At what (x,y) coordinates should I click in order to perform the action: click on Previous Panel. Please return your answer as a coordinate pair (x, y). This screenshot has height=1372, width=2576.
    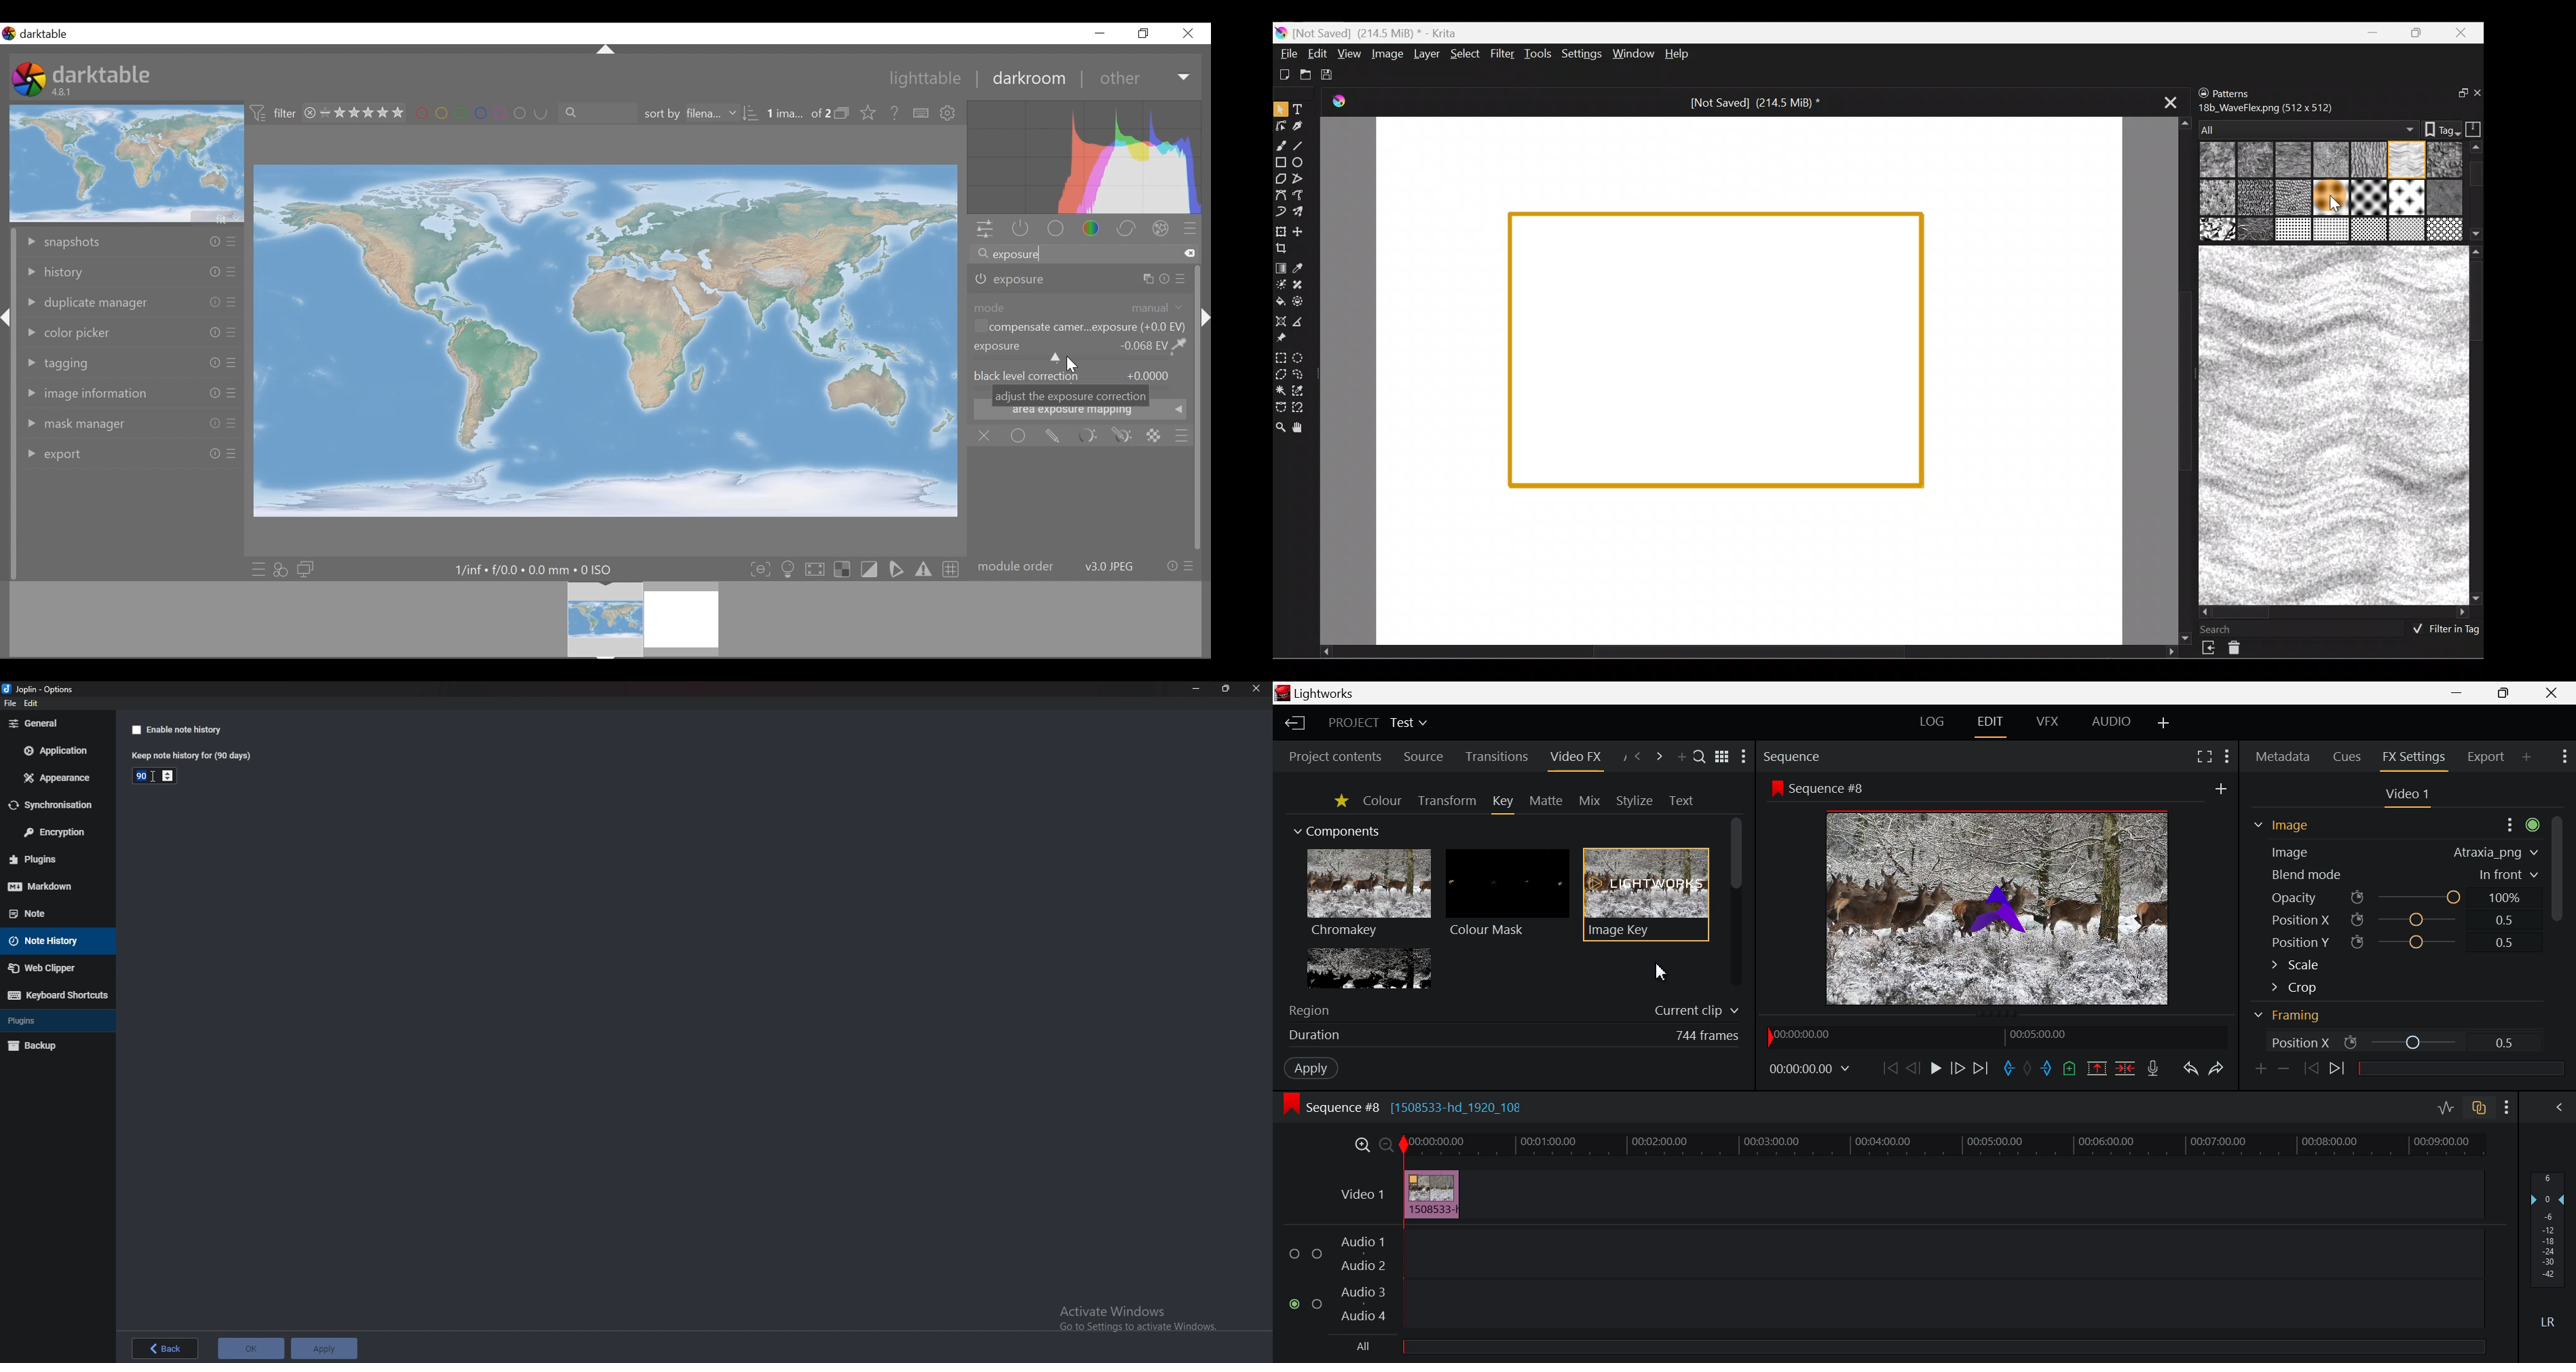
    Looking at the image, I should click on (1638, 756).